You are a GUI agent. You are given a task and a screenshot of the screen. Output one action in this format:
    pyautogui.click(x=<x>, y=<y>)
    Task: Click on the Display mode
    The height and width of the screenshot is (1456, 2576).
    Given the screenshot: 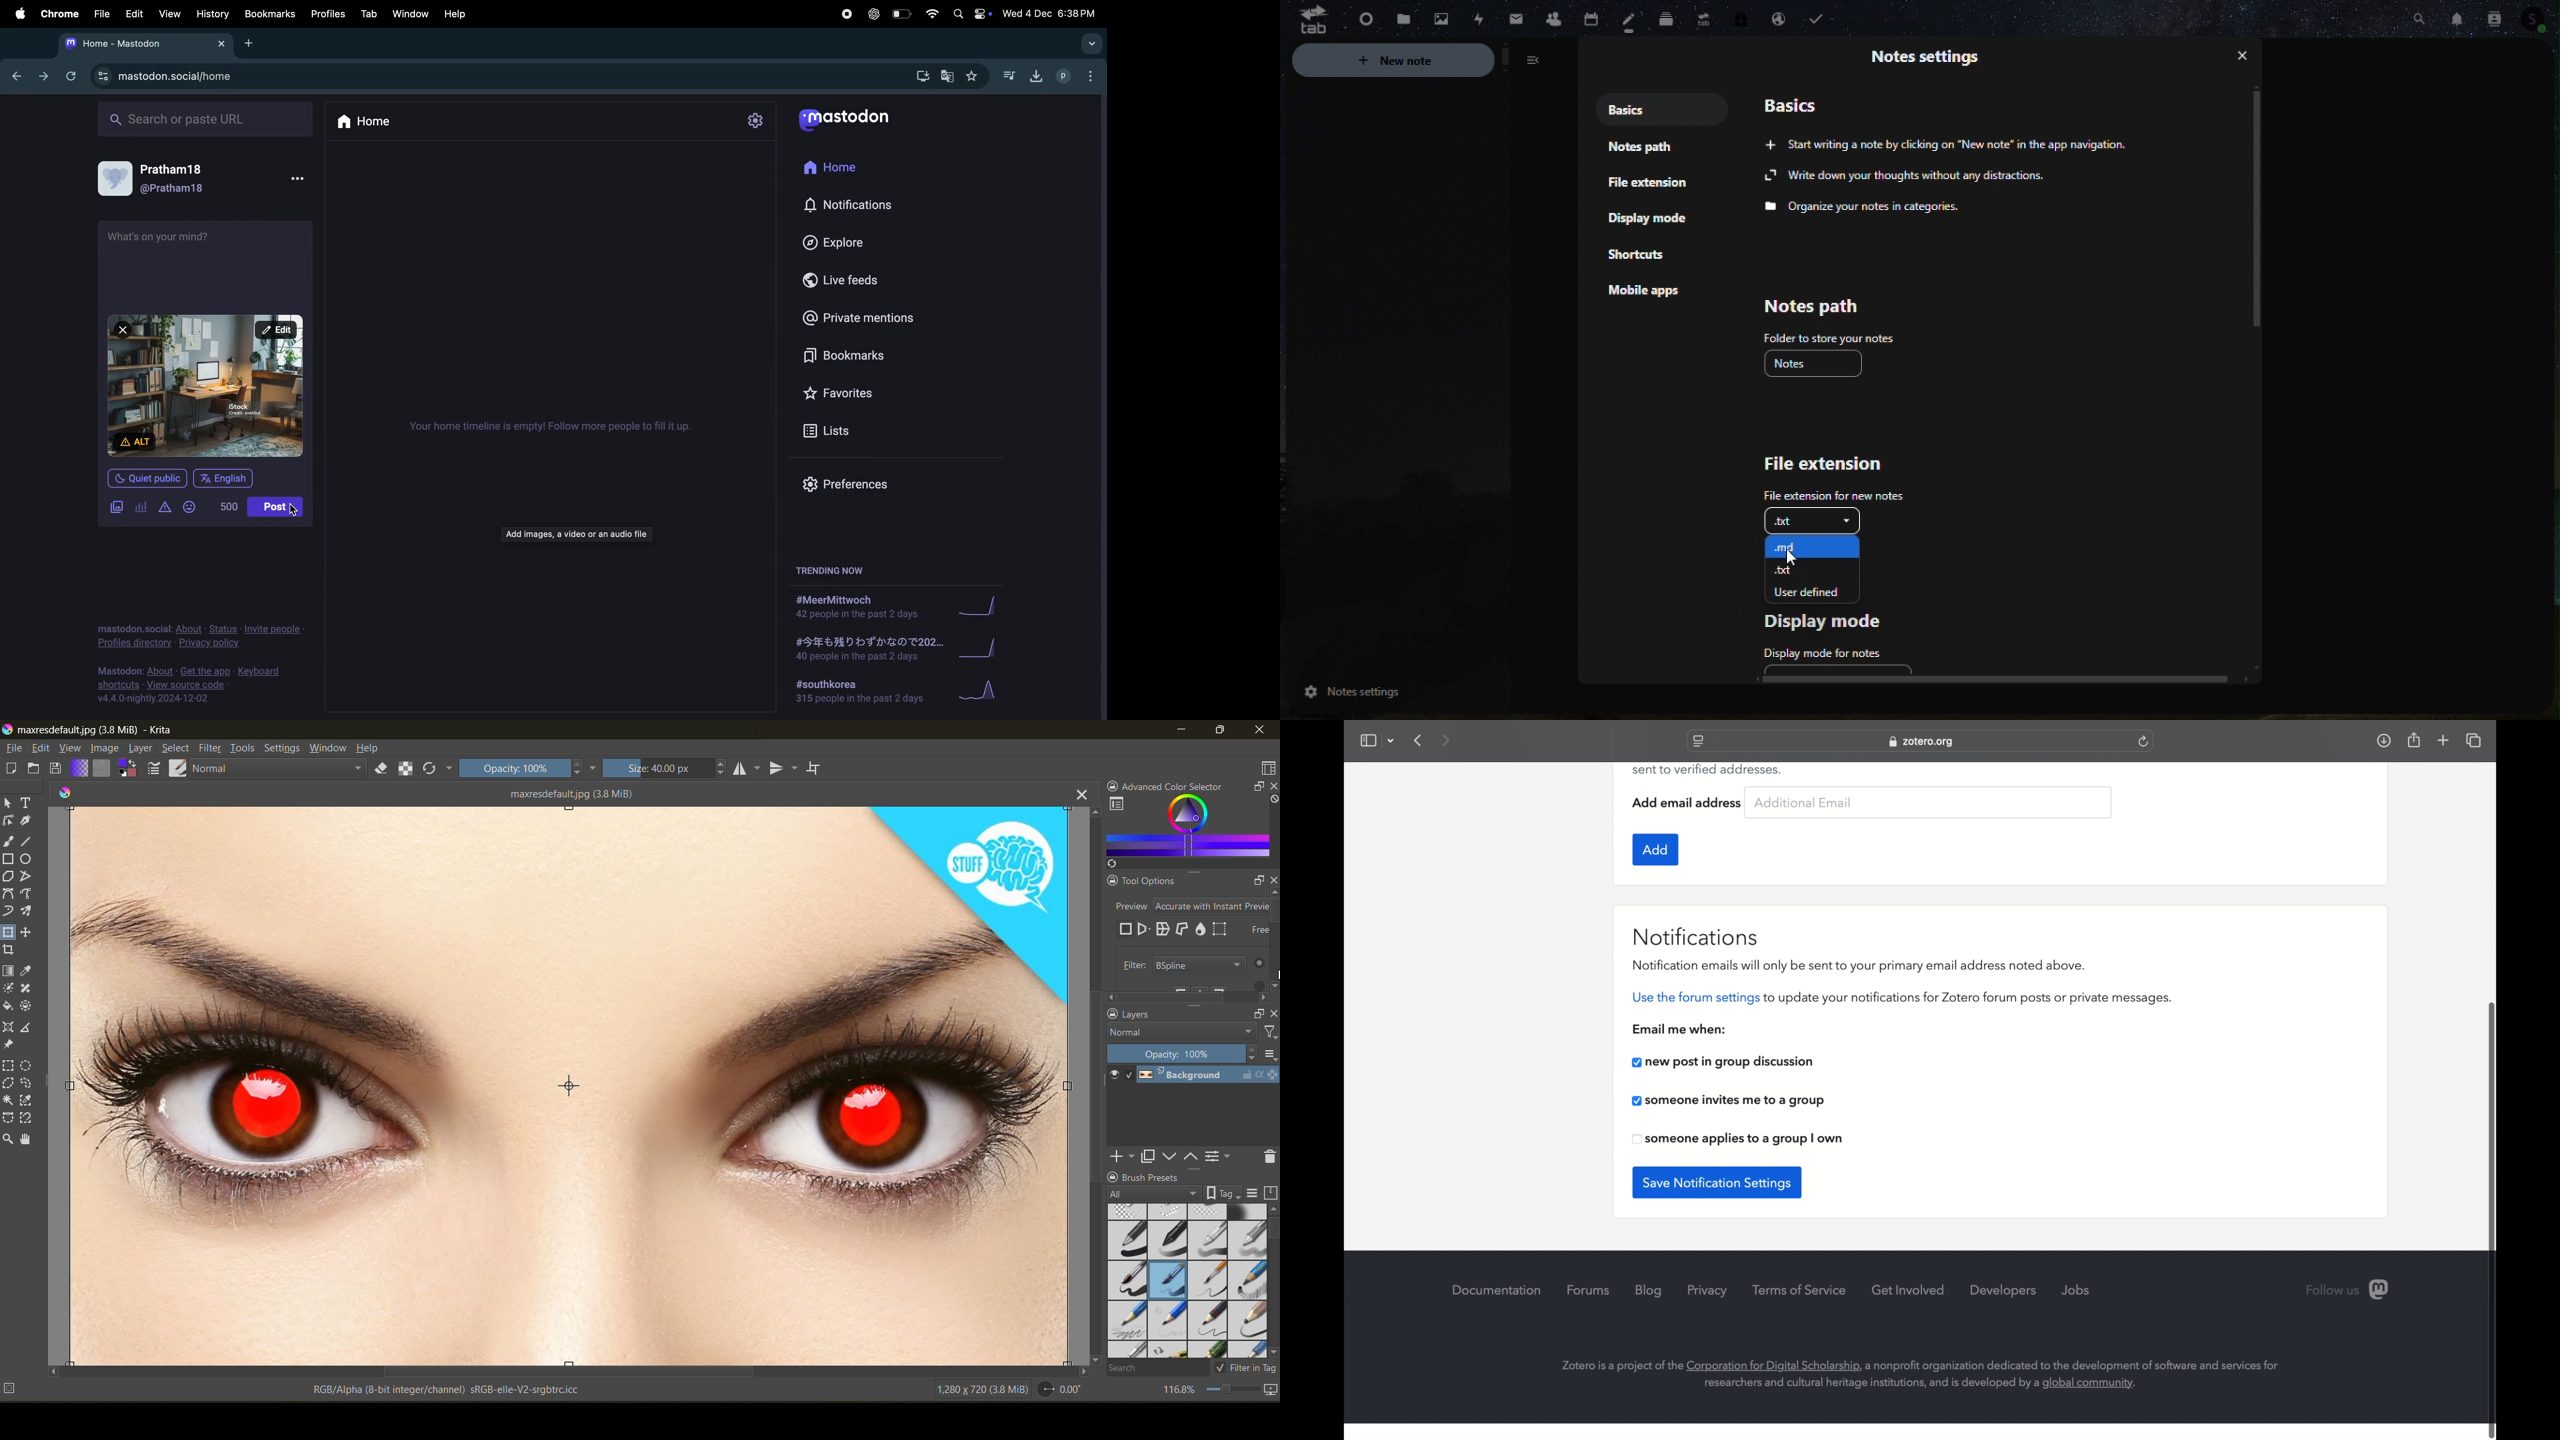 What is the action you would take?
    pyautogui.click(x=1655, y=220)
    